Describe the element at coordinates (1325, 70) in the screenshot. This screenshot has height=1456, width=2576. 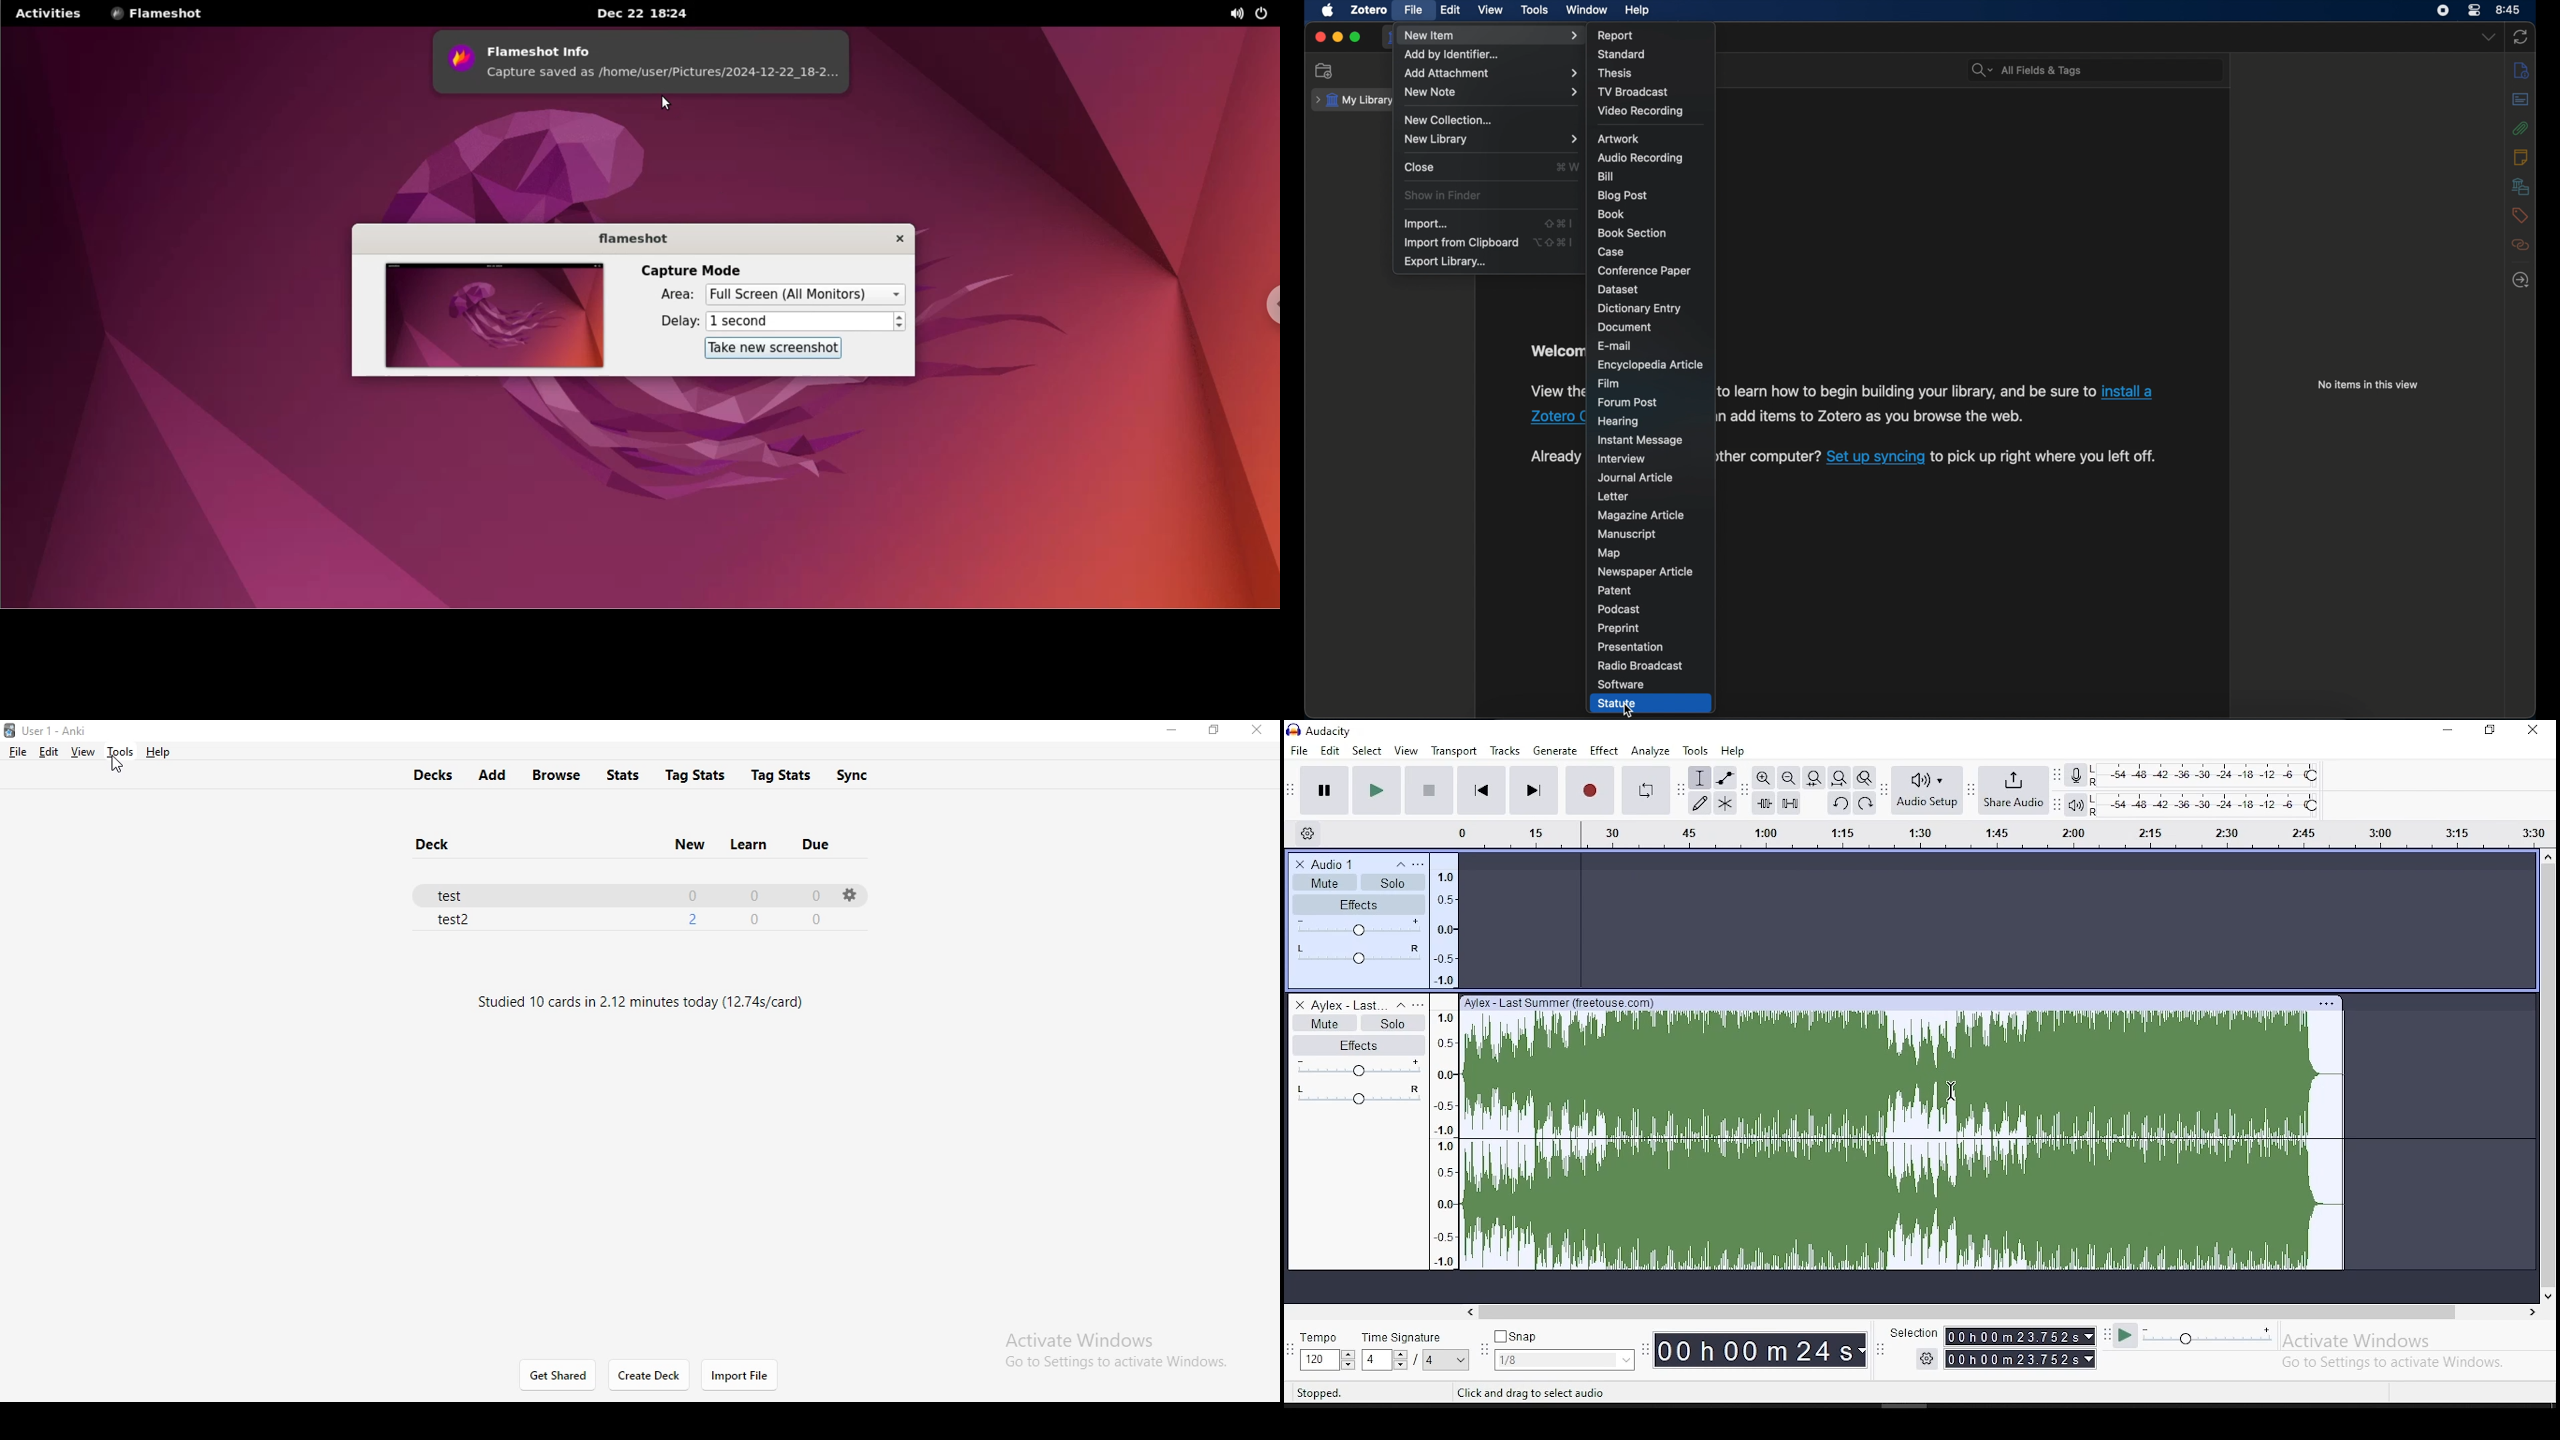
I see `new collection` at that location.